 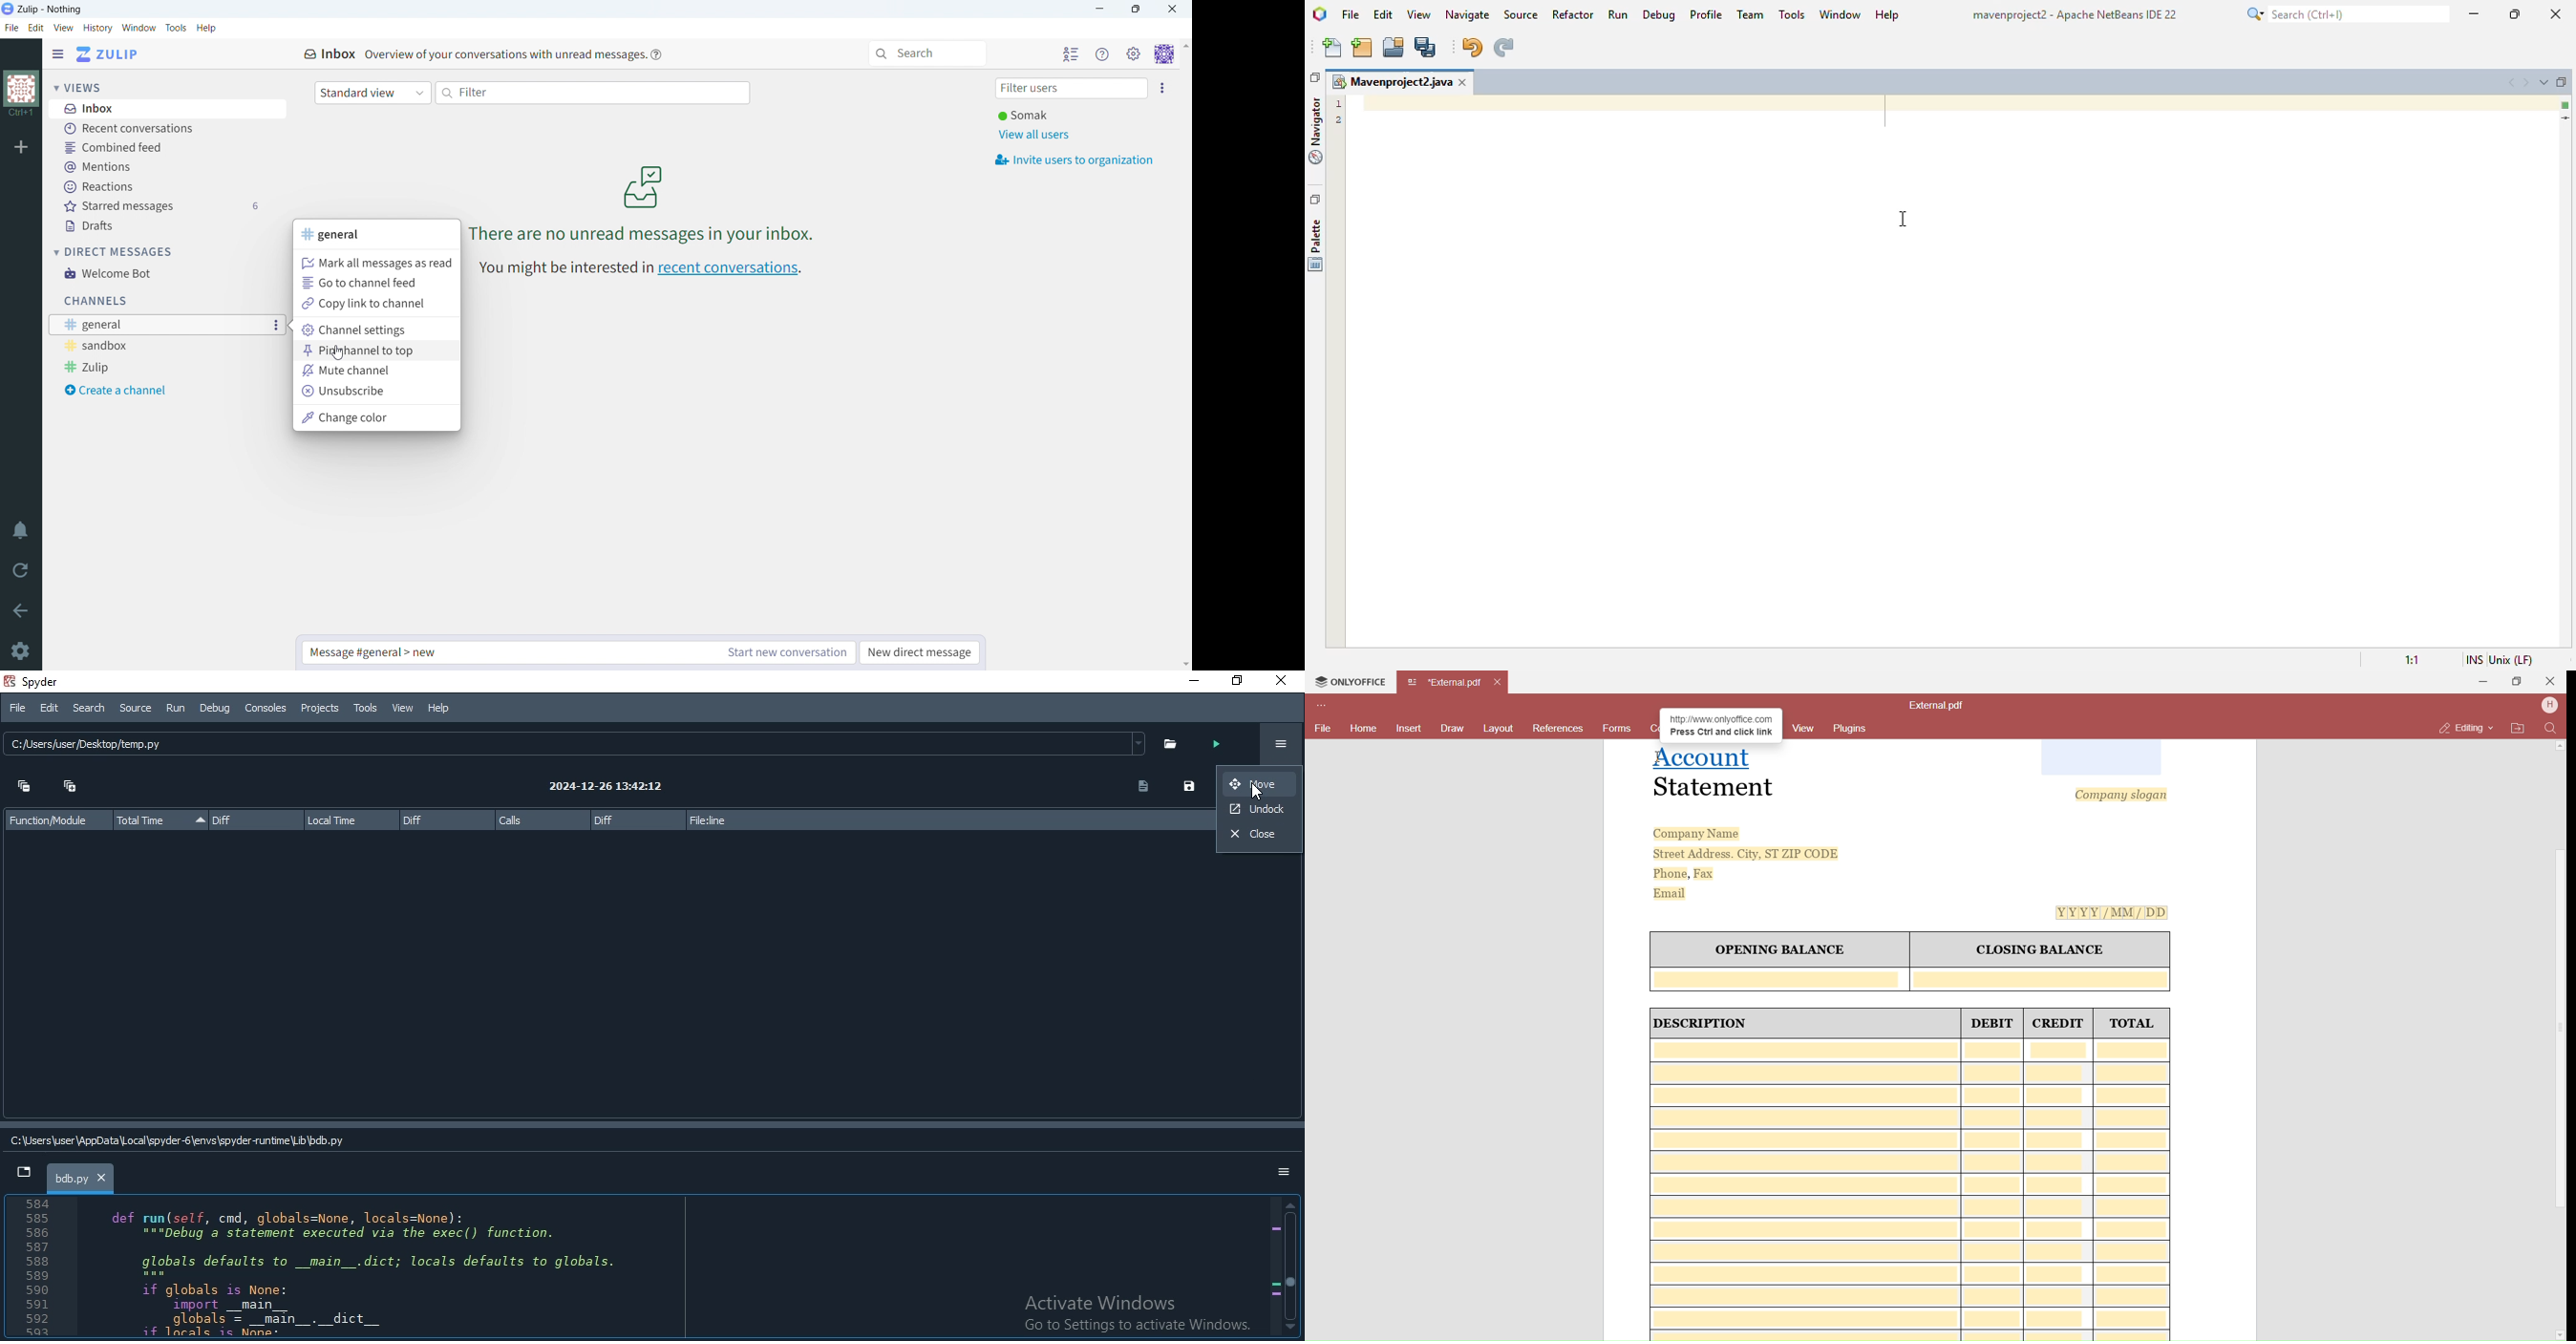 I want to click on help, so click(x=657, y=55).